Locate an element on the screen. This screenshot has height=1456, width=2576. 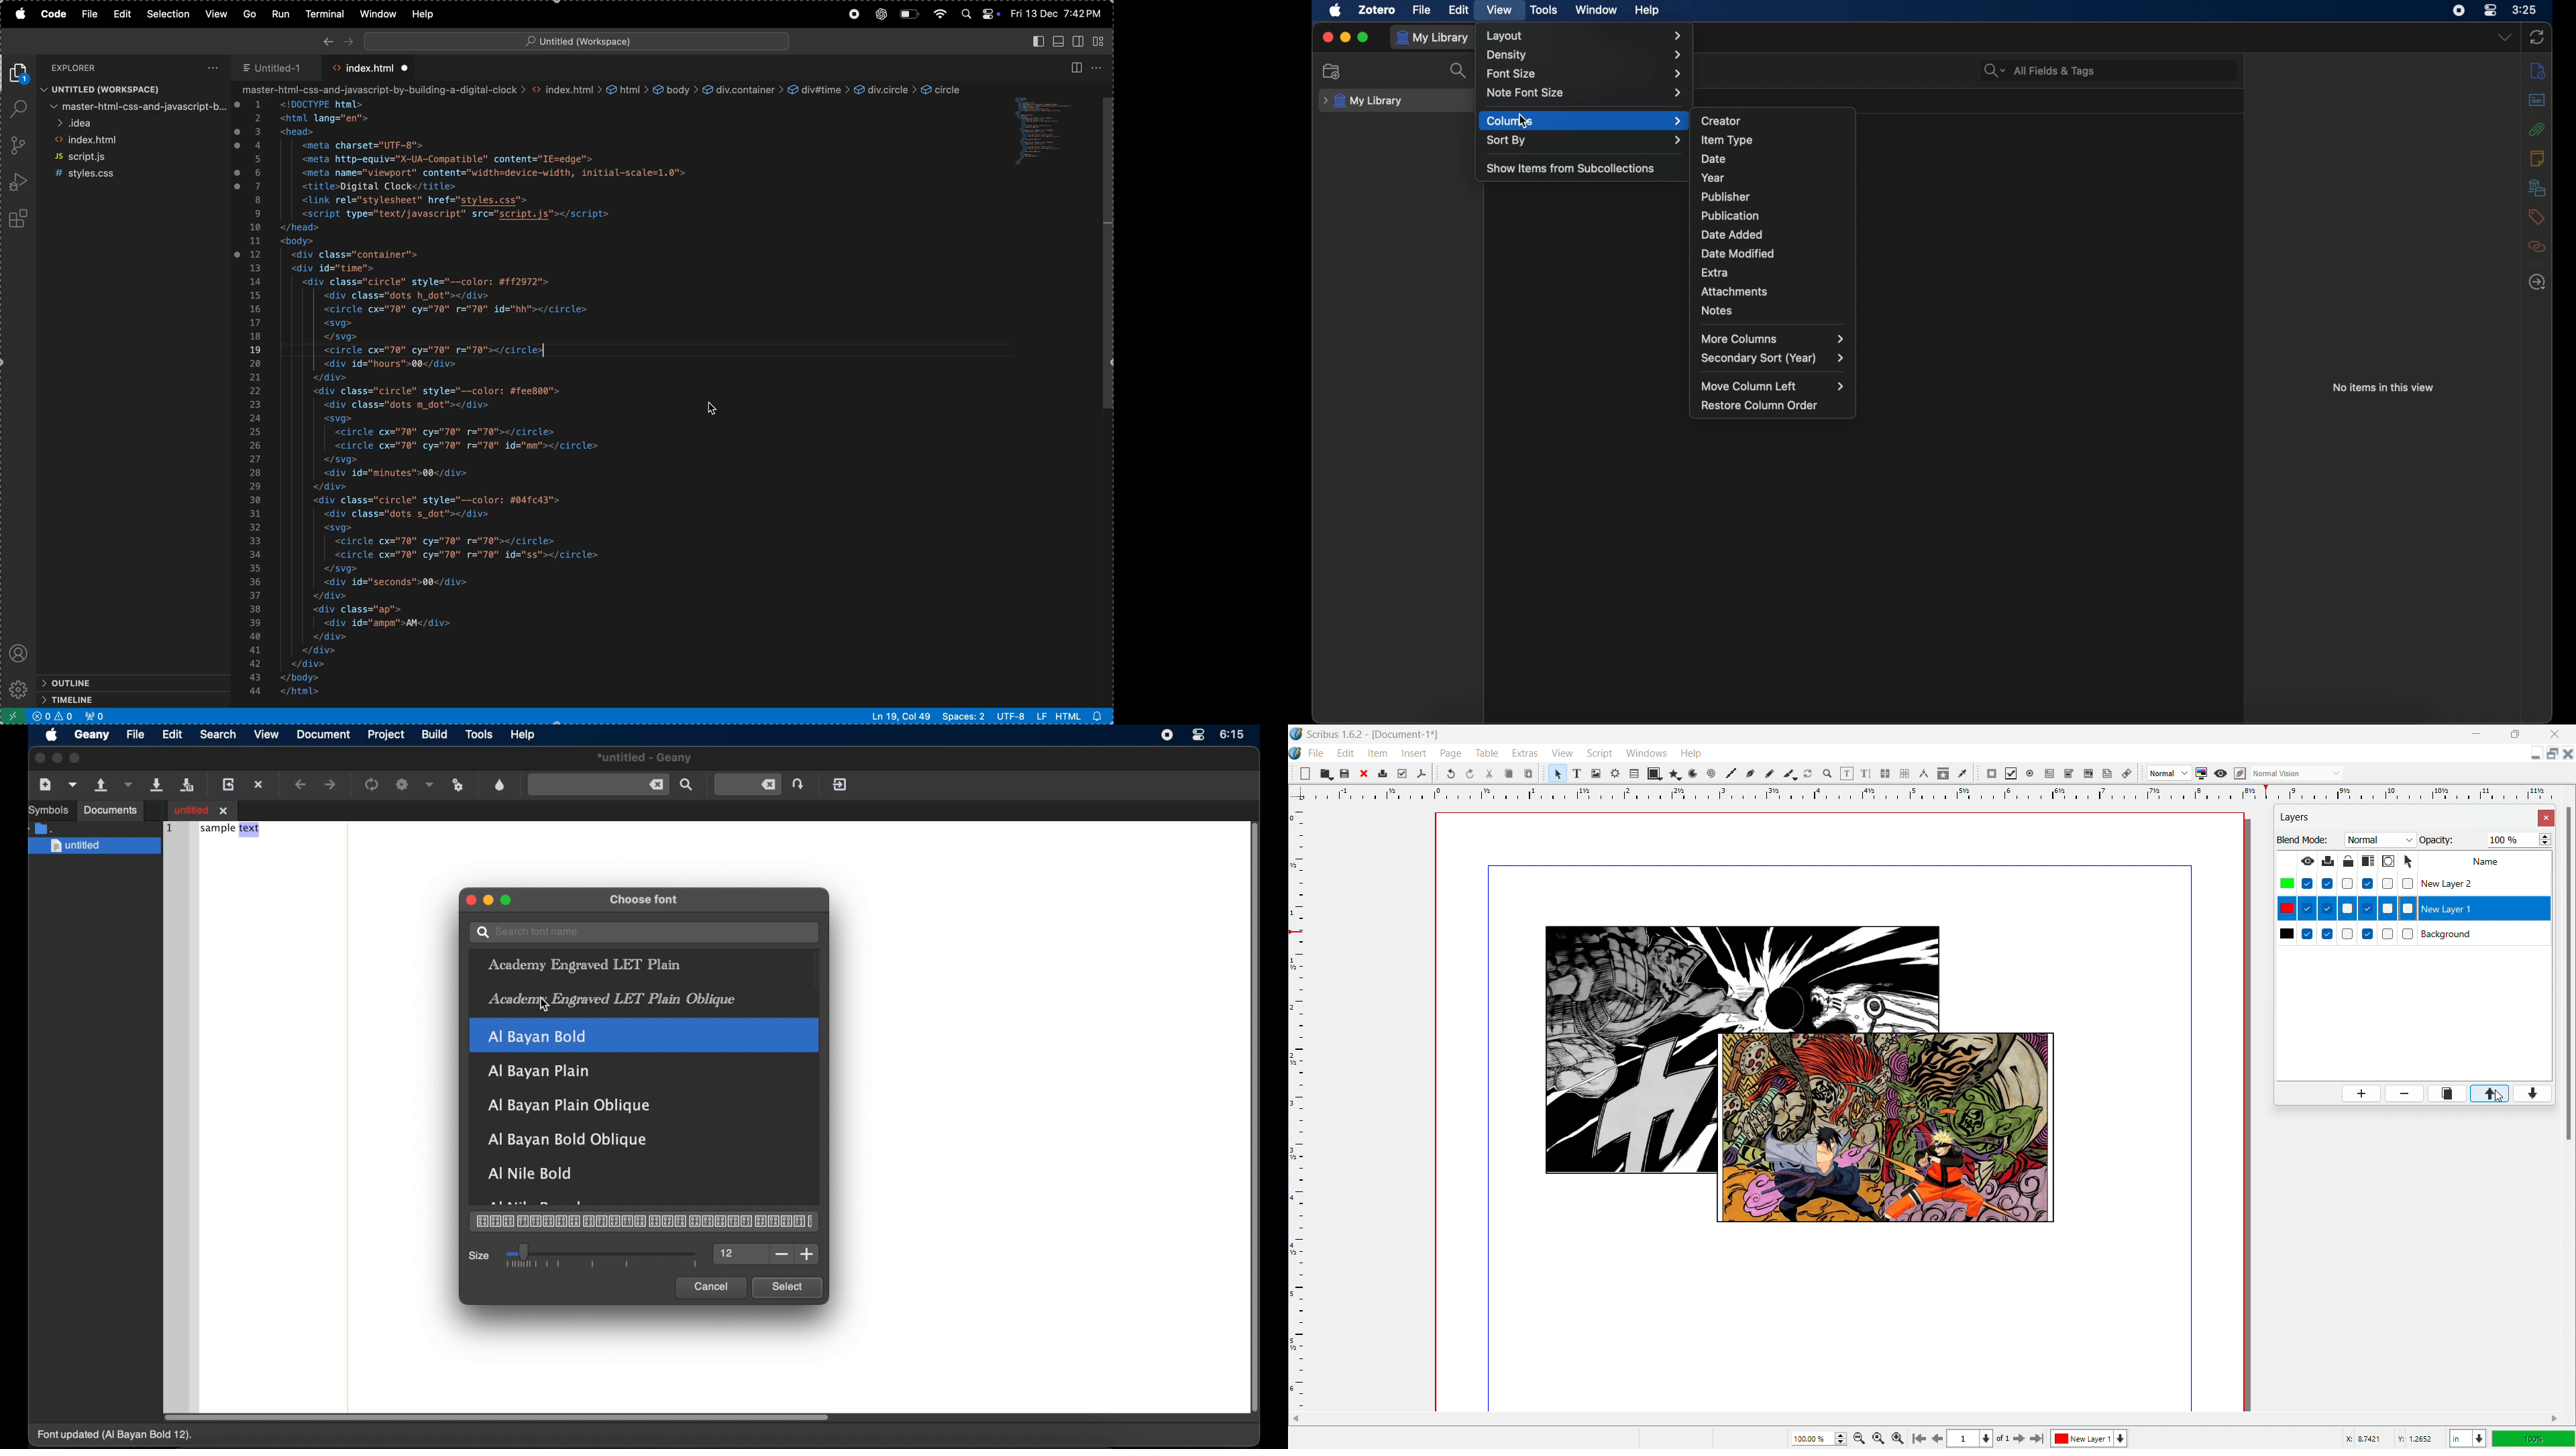
date modified is located at coordinates (1740, 254).